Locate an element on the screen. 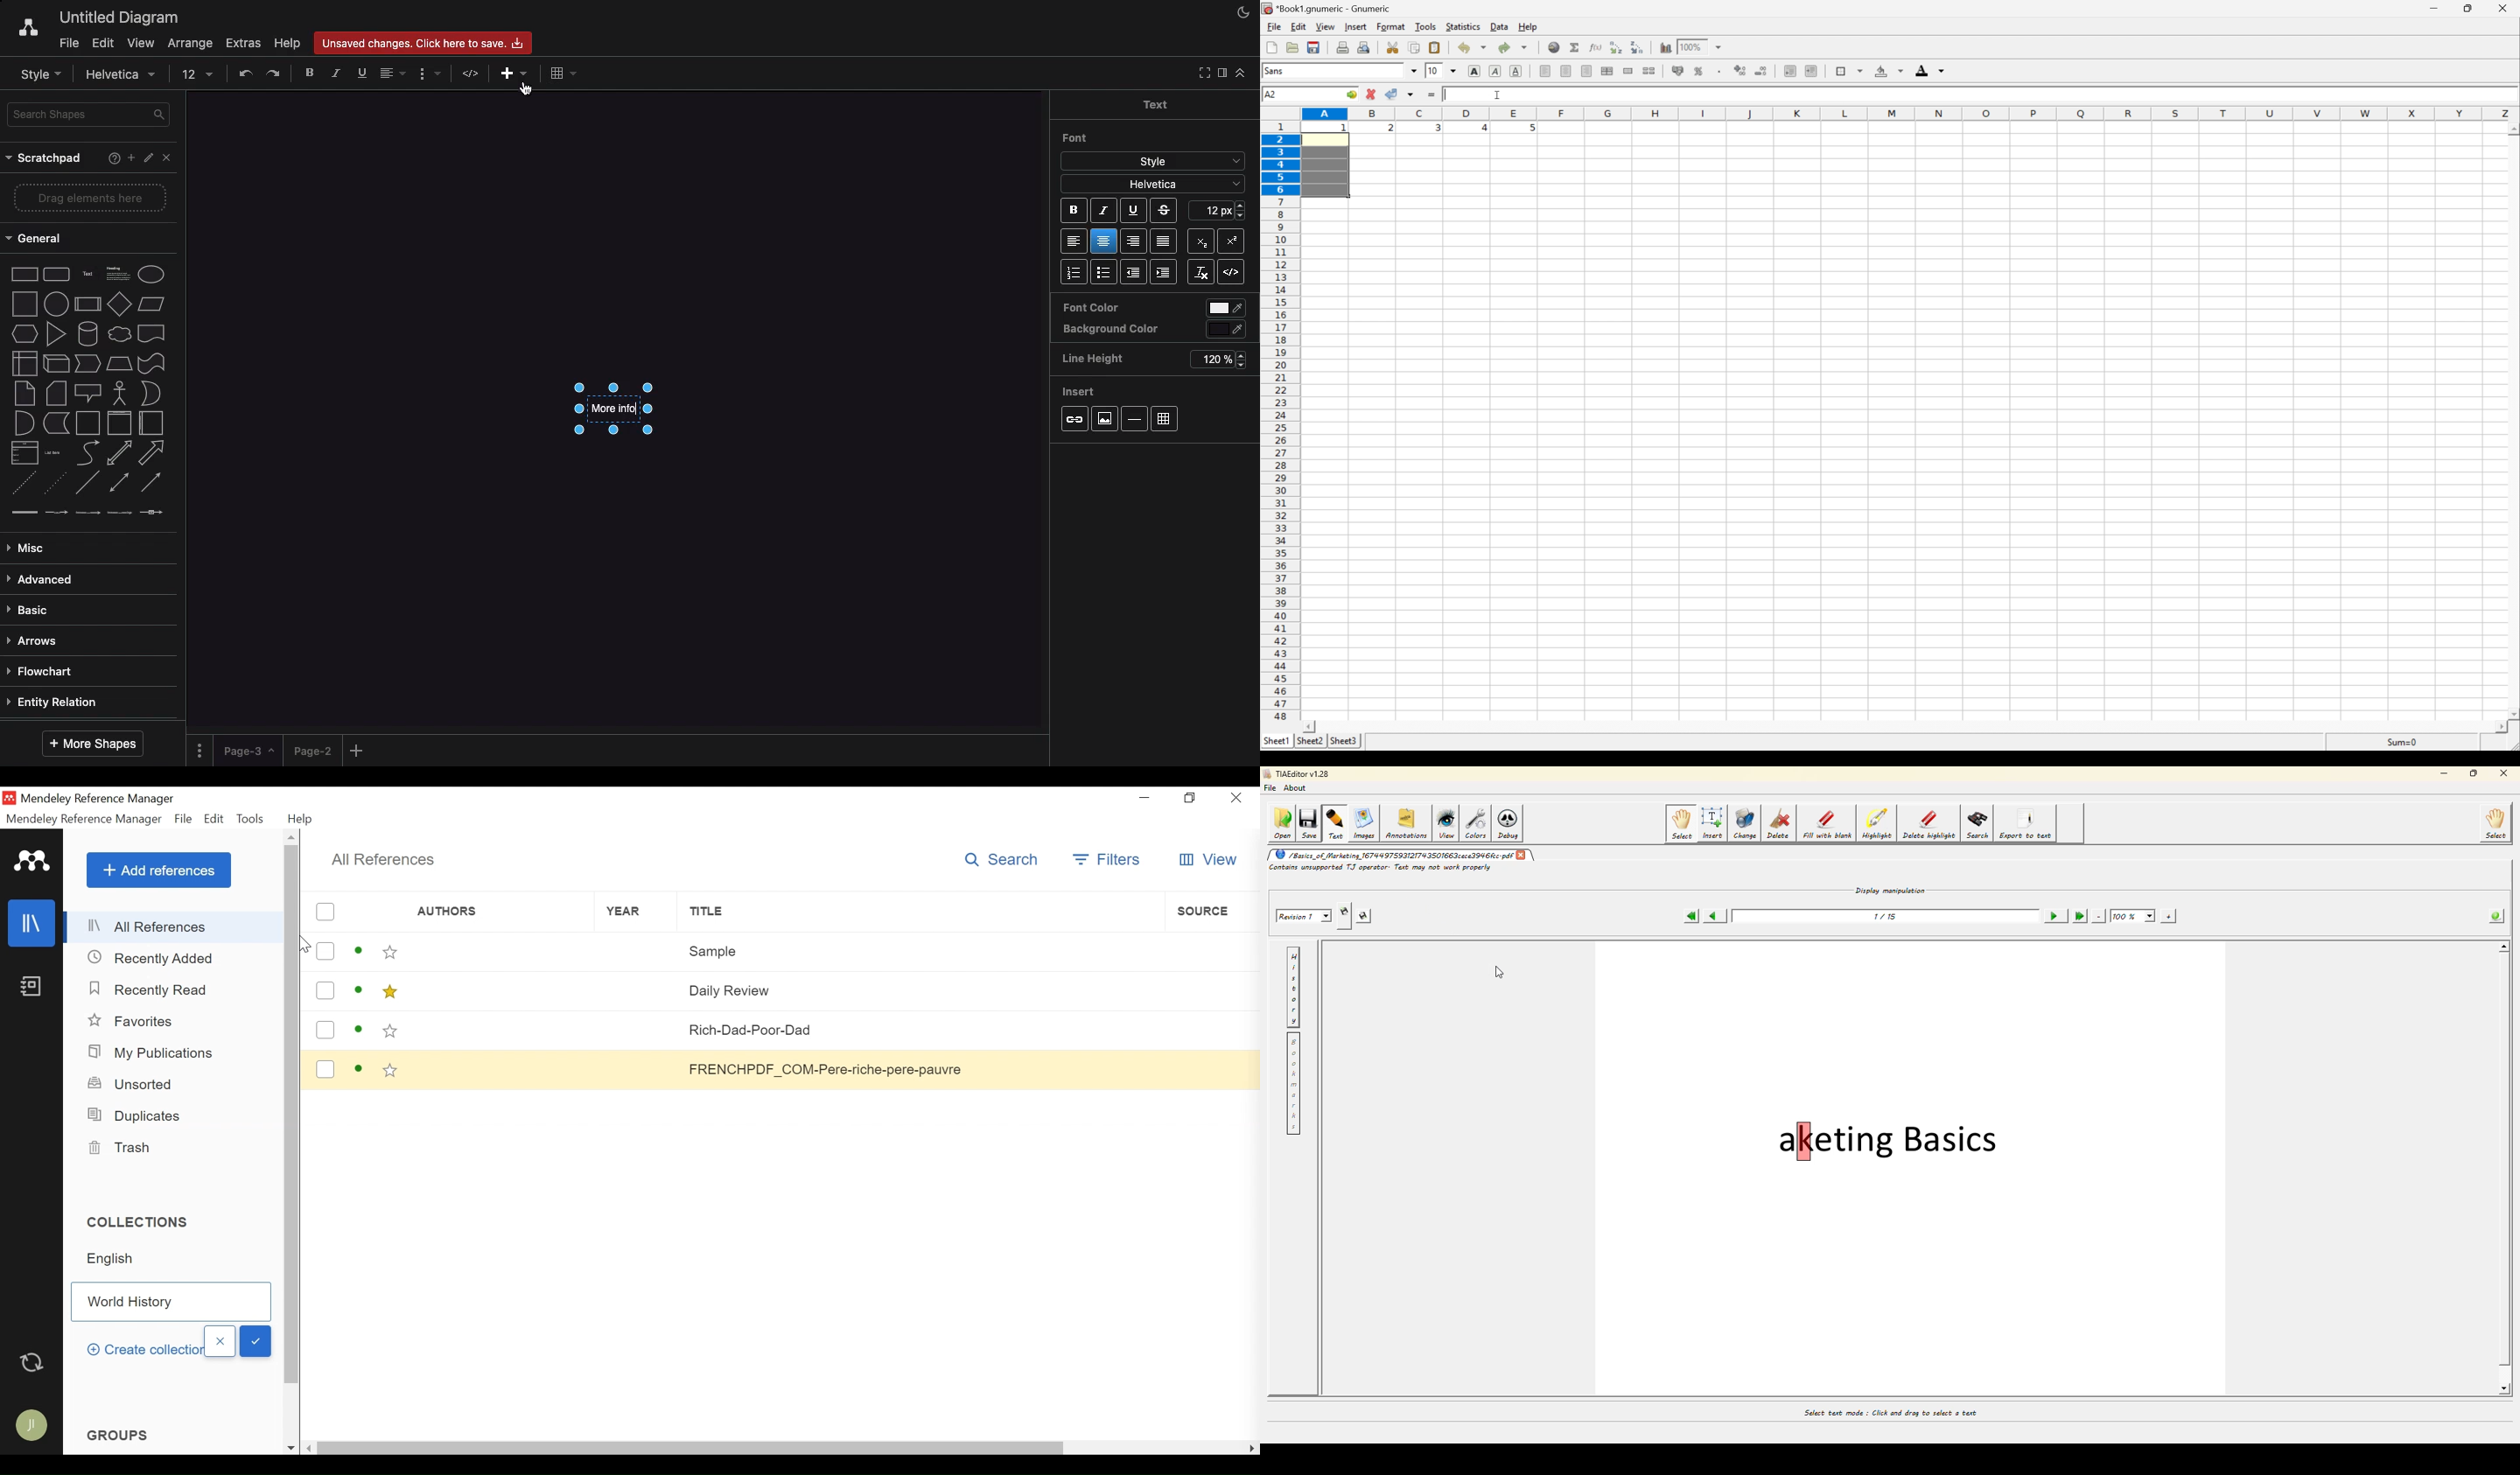 This screenshot has height=1484, width=2520. move down is located at coordinates (2506, 1389).